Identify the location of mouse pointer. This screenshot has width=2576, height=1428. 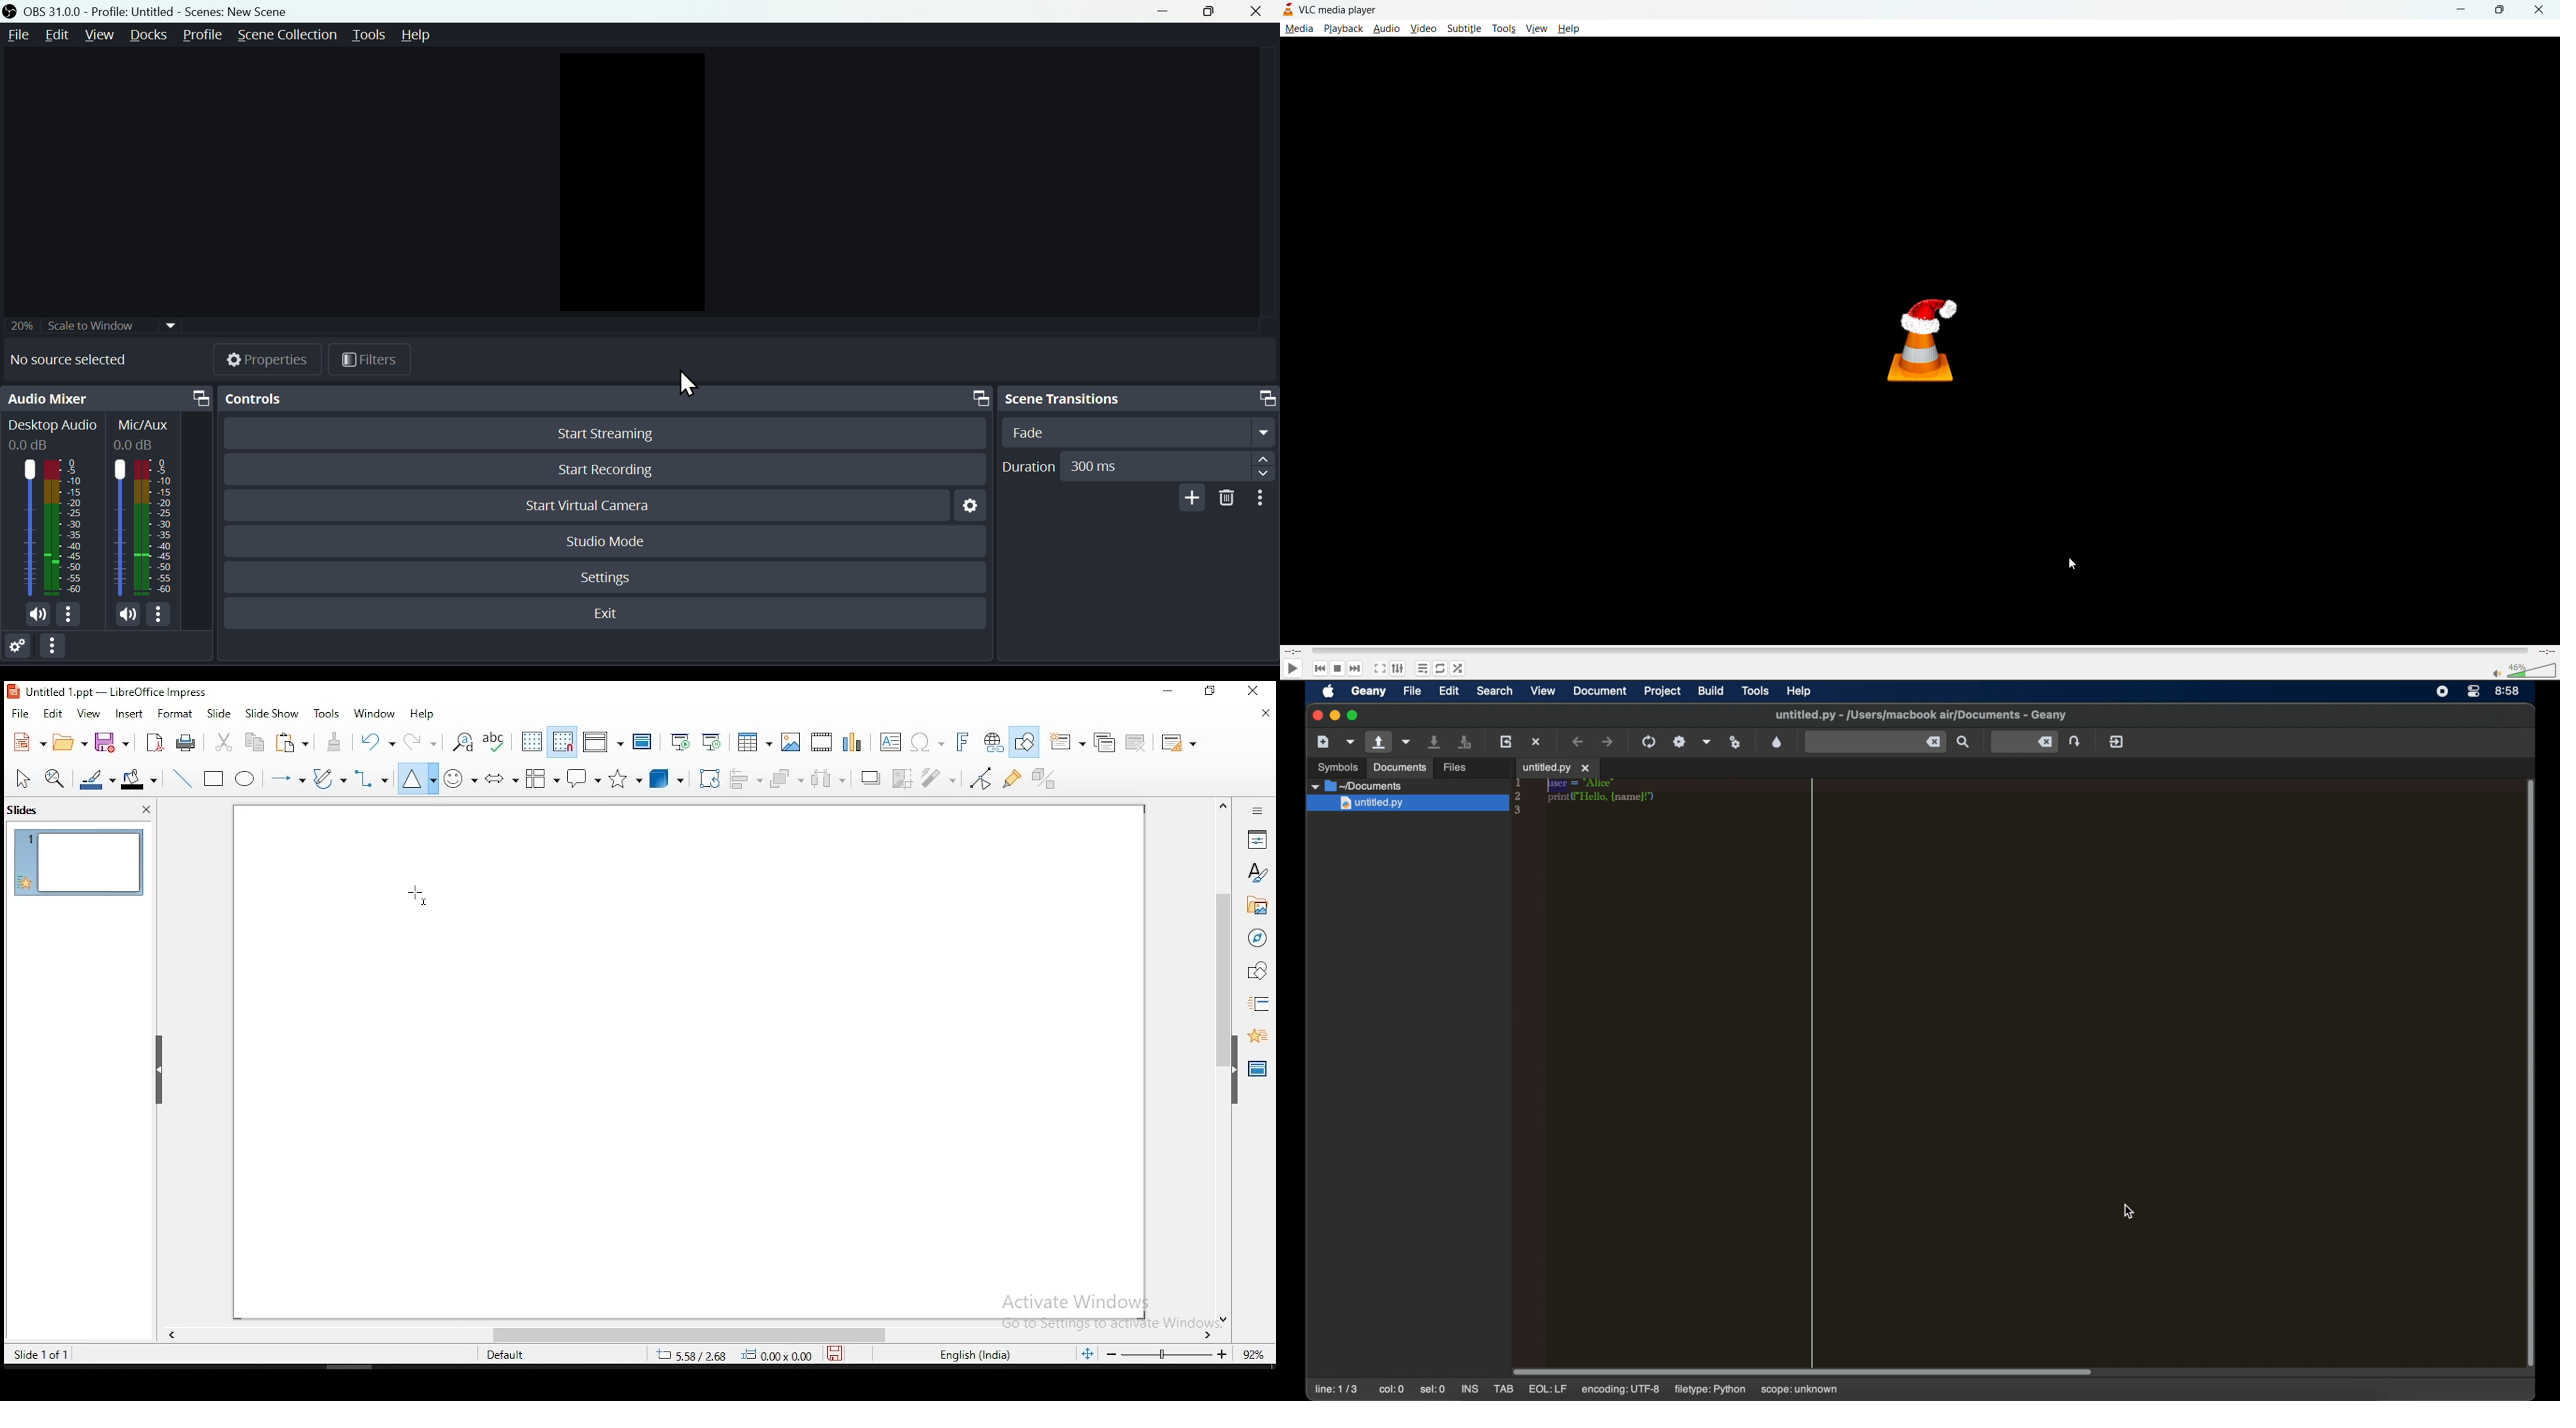
(416, 895).